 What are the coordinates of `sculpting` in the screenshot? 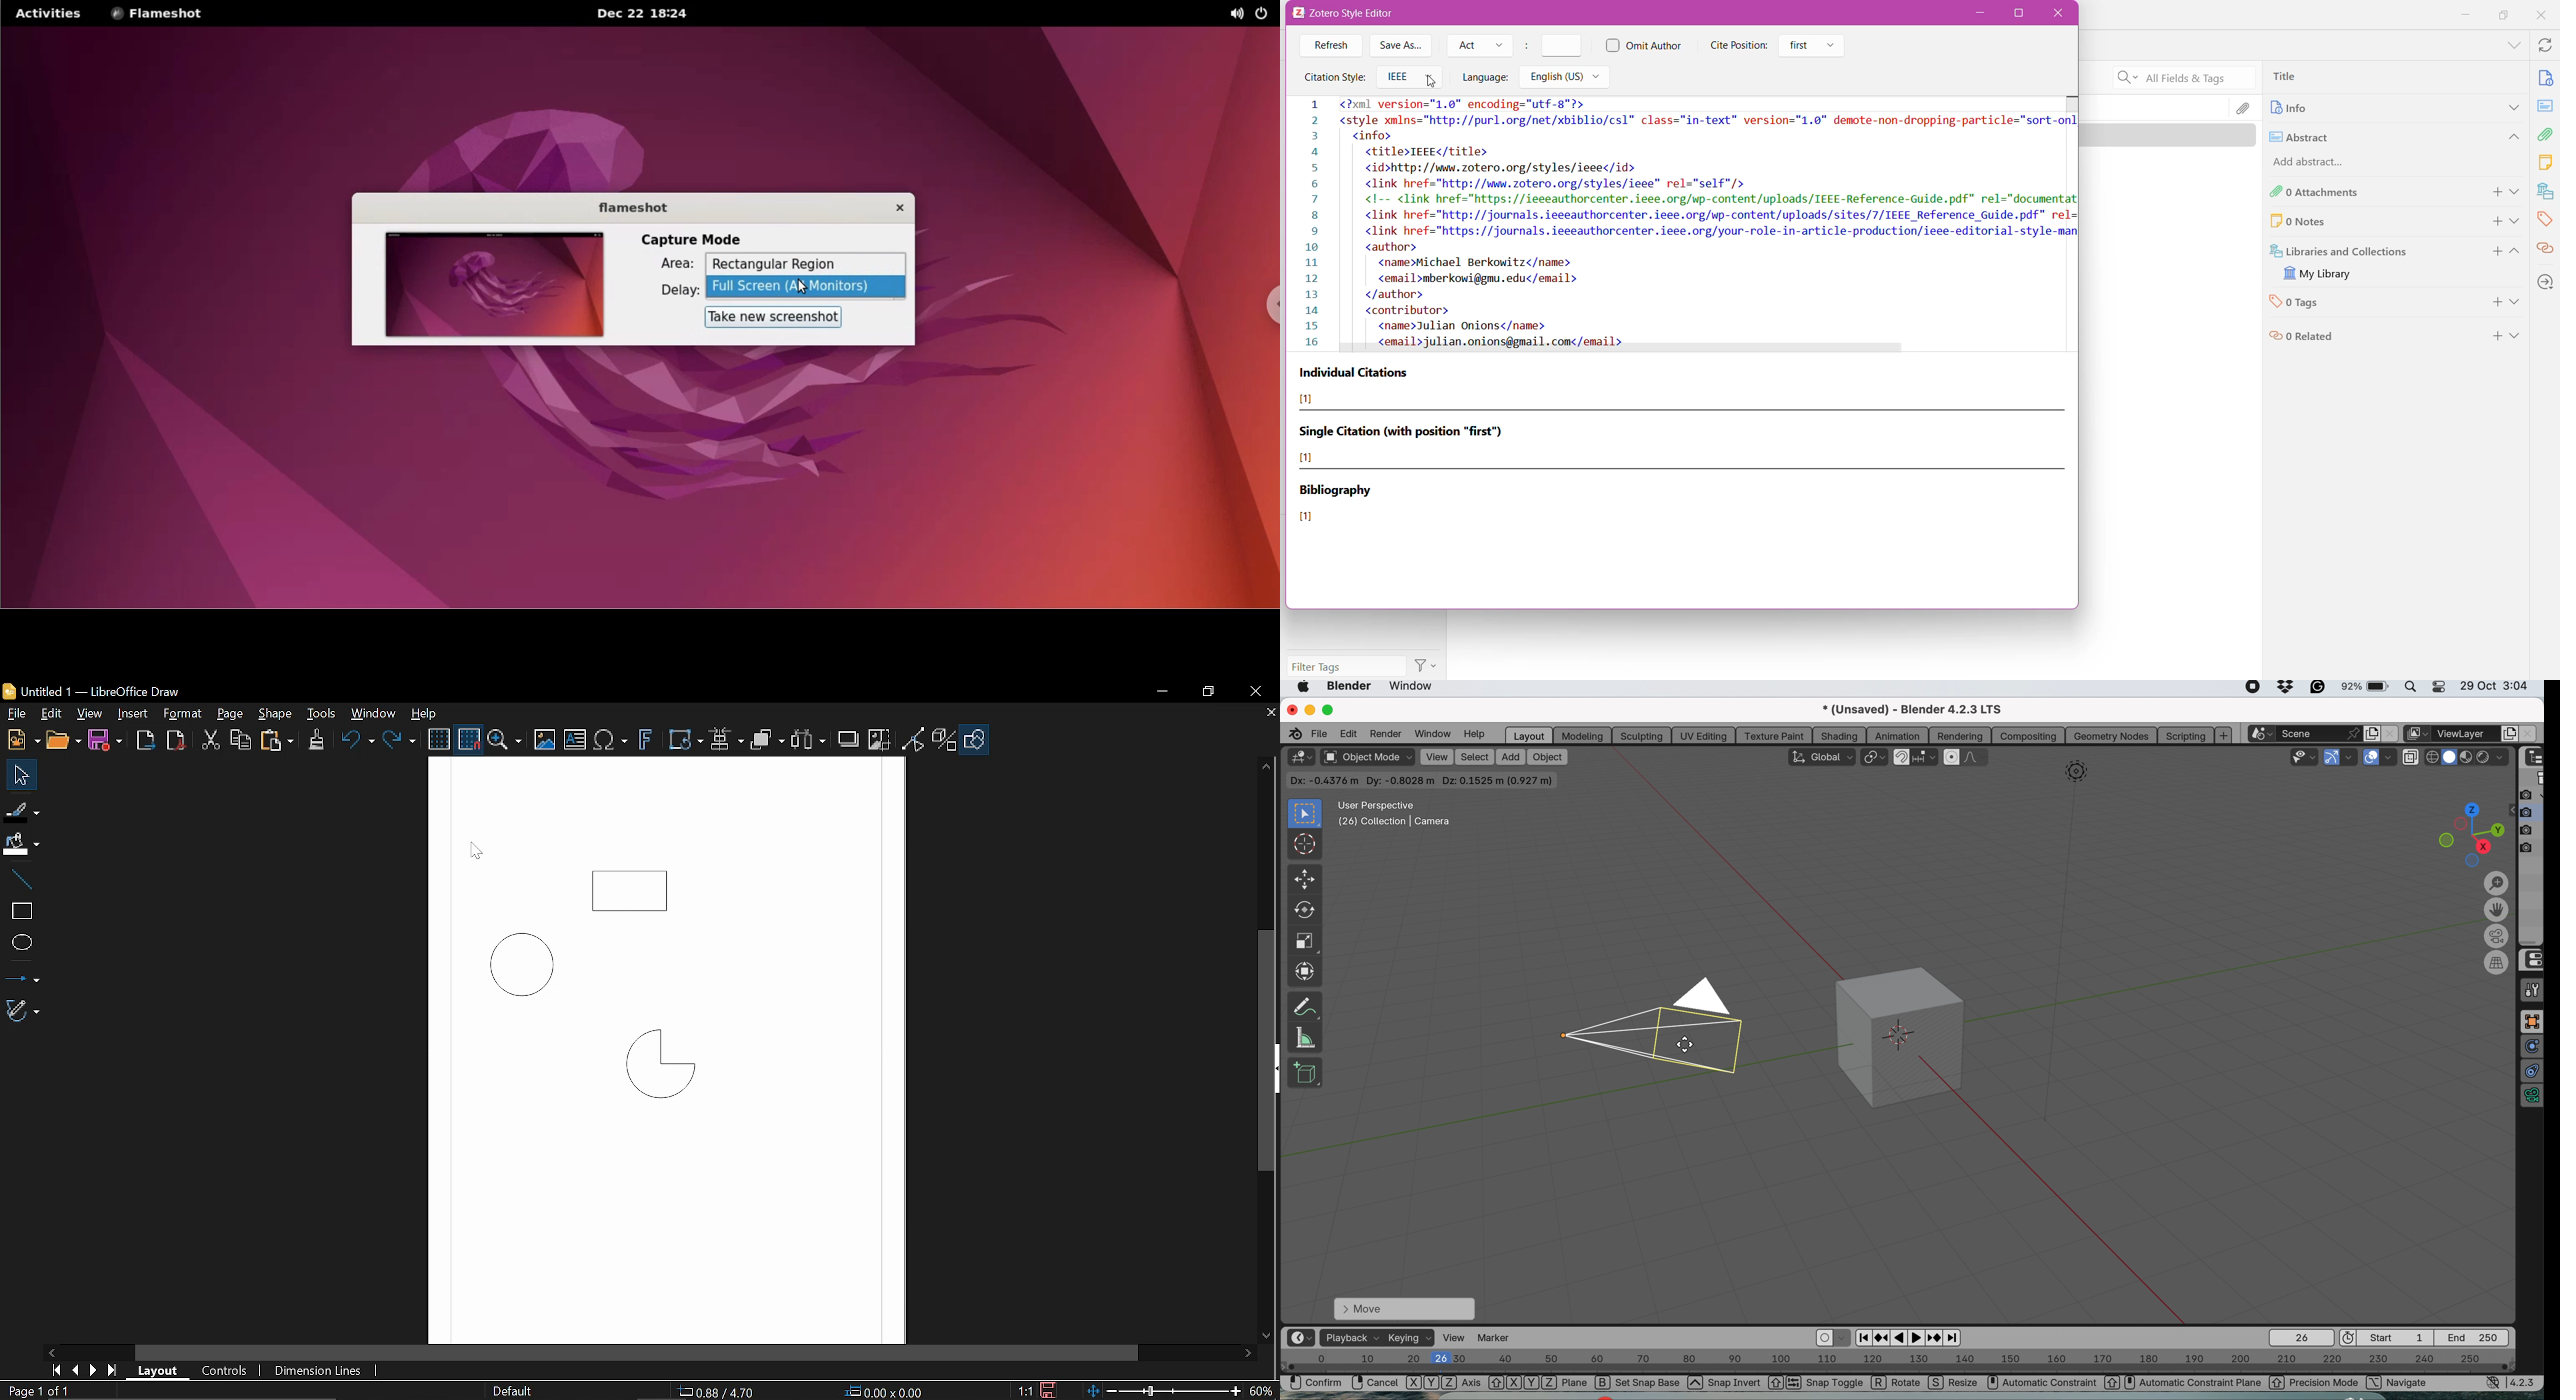 It's located at (1639, 734).